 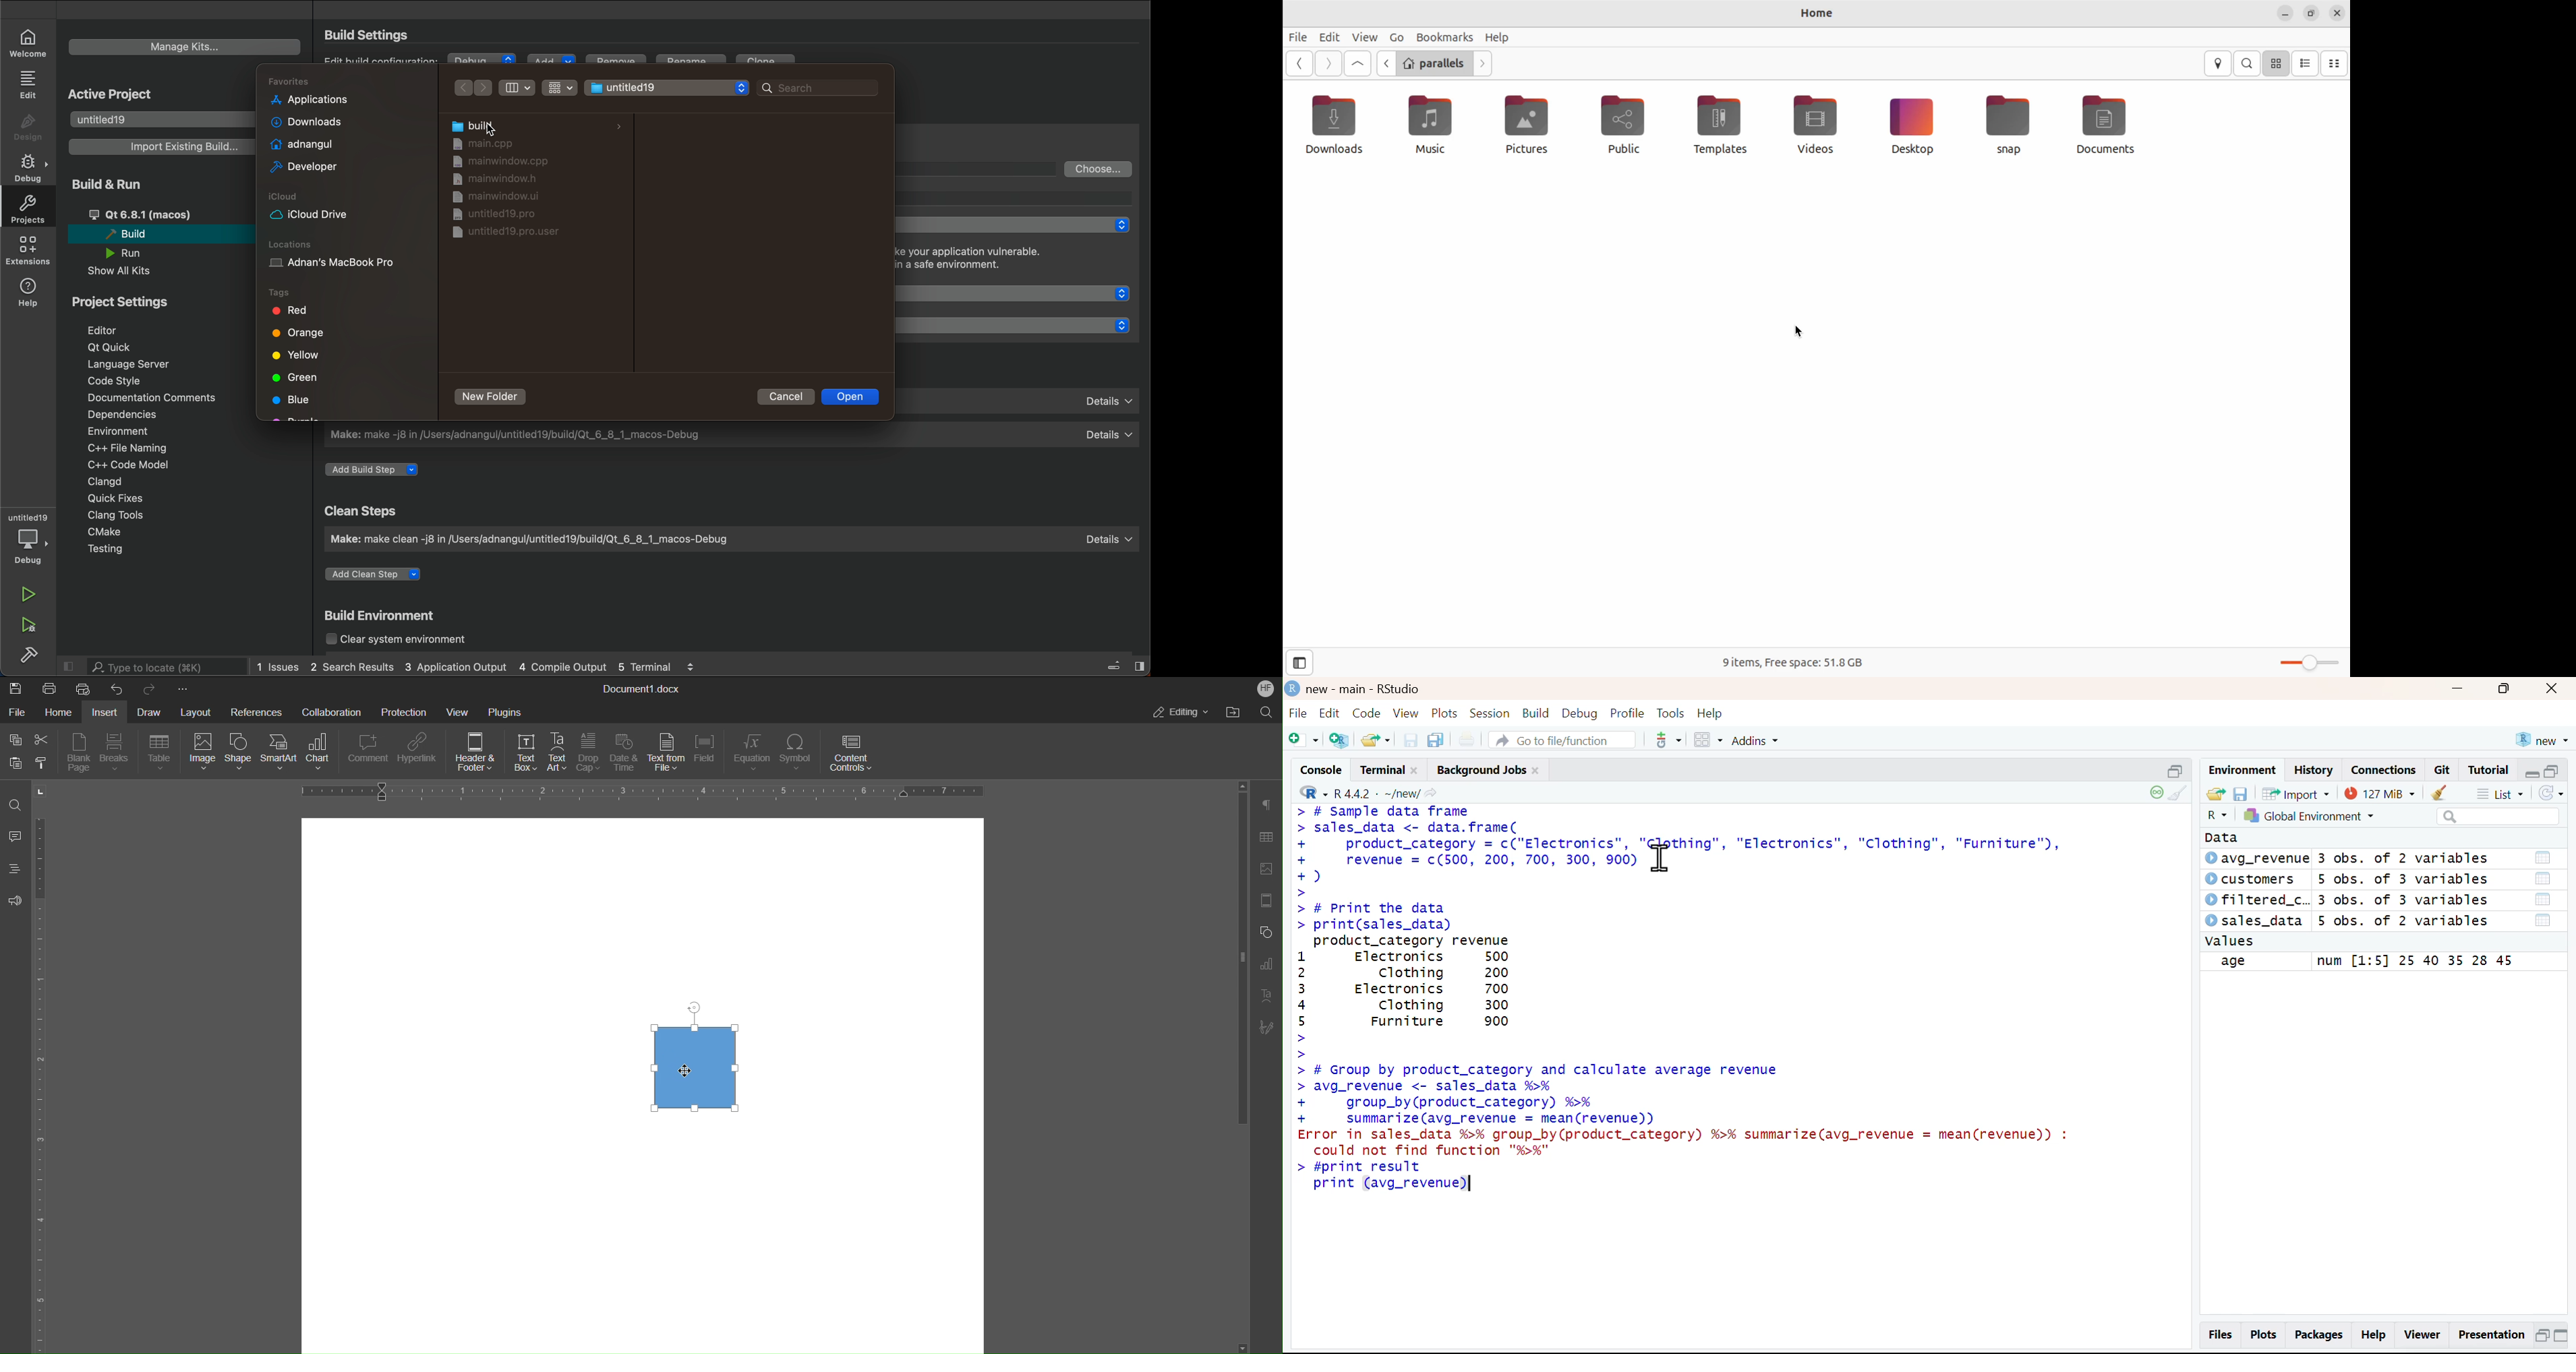 What do you see at coordinates (853, 754) in the screenshot?
I see `Content Controls` at bounding box center [853, 754].